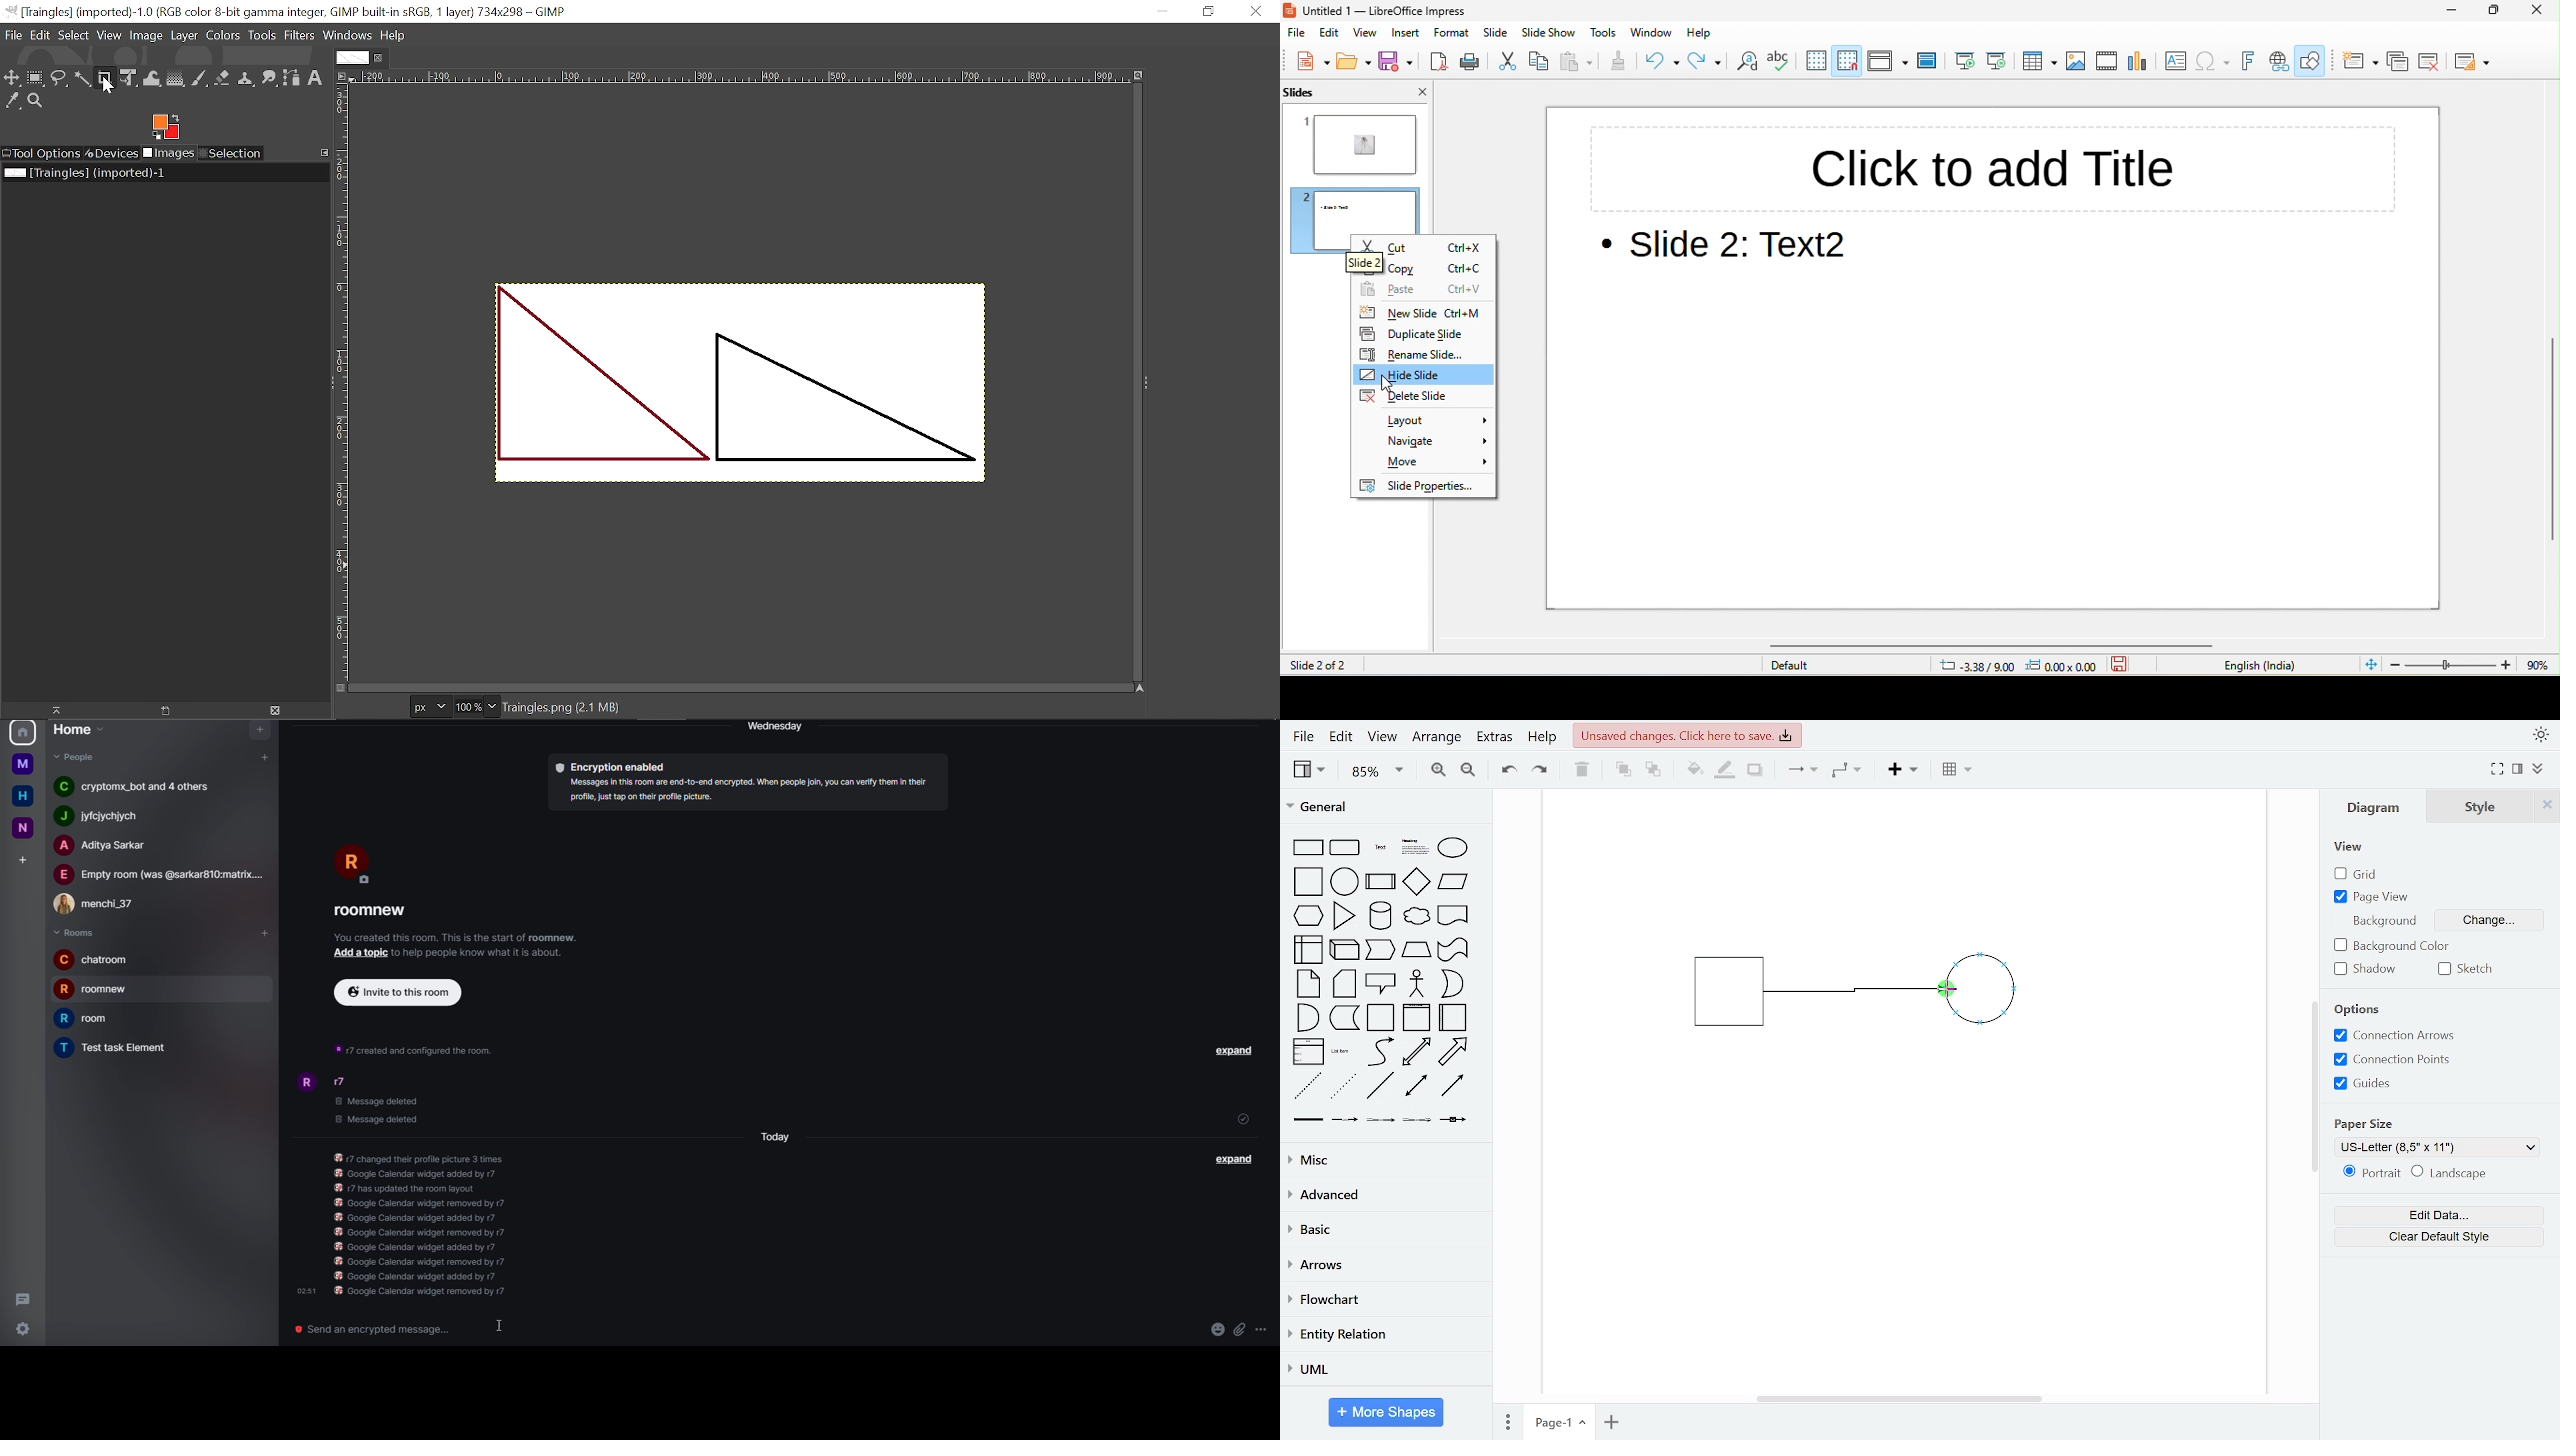  Describe the element at coordinates (2395, 947) in the screenshot. I see `background color` at that location.